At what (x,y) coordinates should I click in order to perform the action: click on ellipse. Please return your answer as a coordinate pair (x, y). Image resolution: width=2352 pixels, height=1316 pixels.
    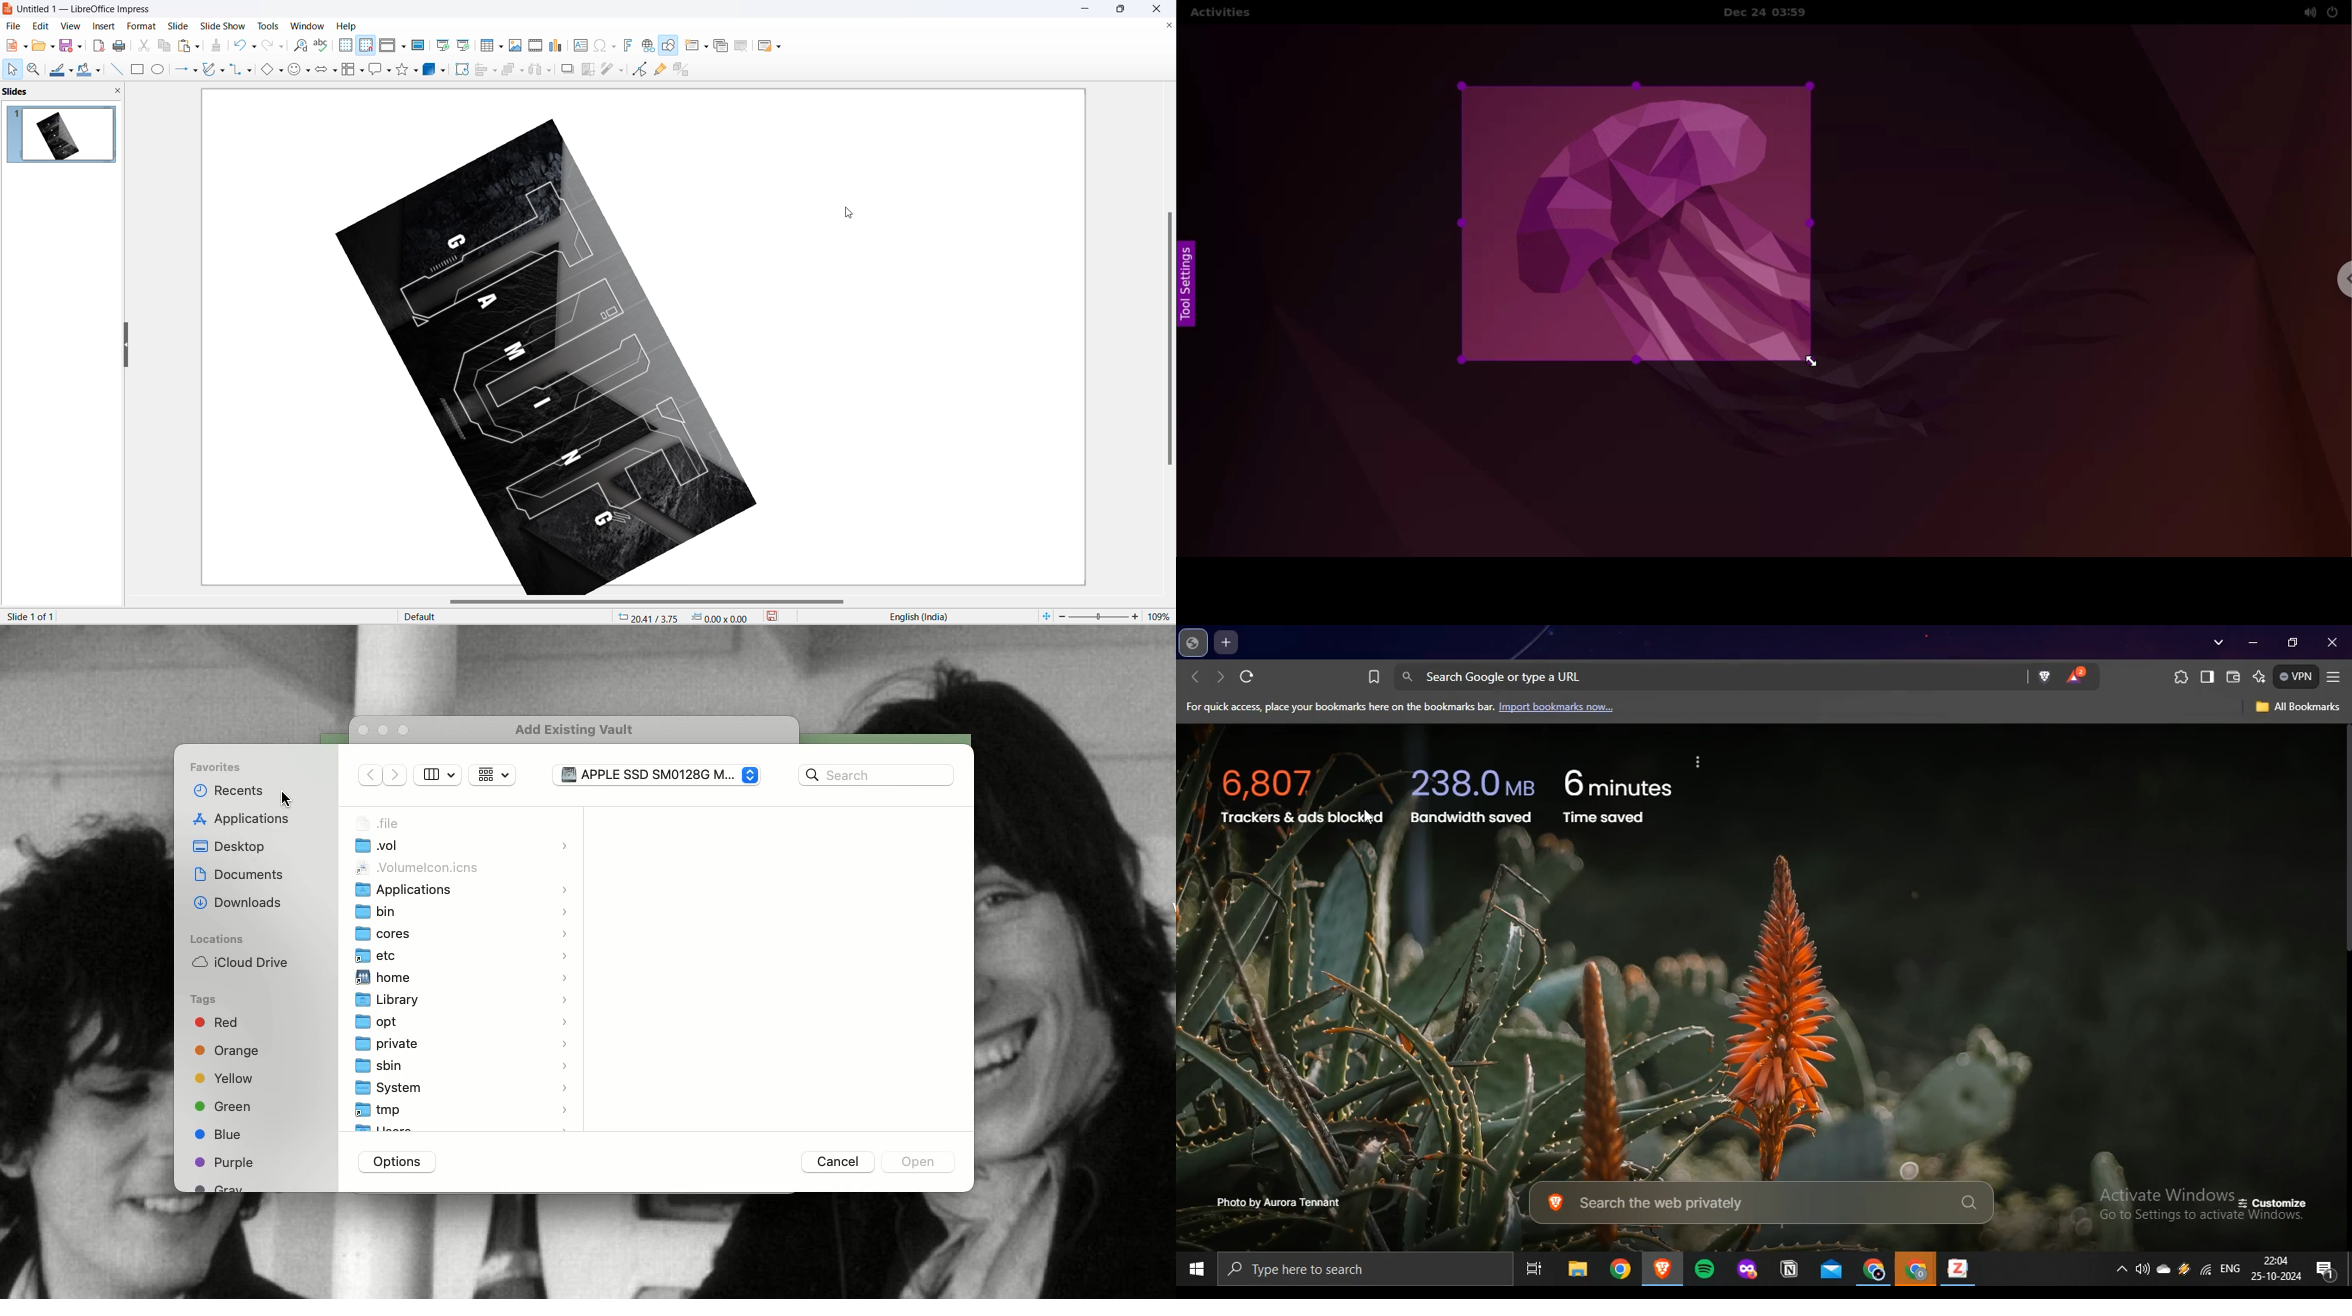
    Looking at the image, I should click on (159, 69).